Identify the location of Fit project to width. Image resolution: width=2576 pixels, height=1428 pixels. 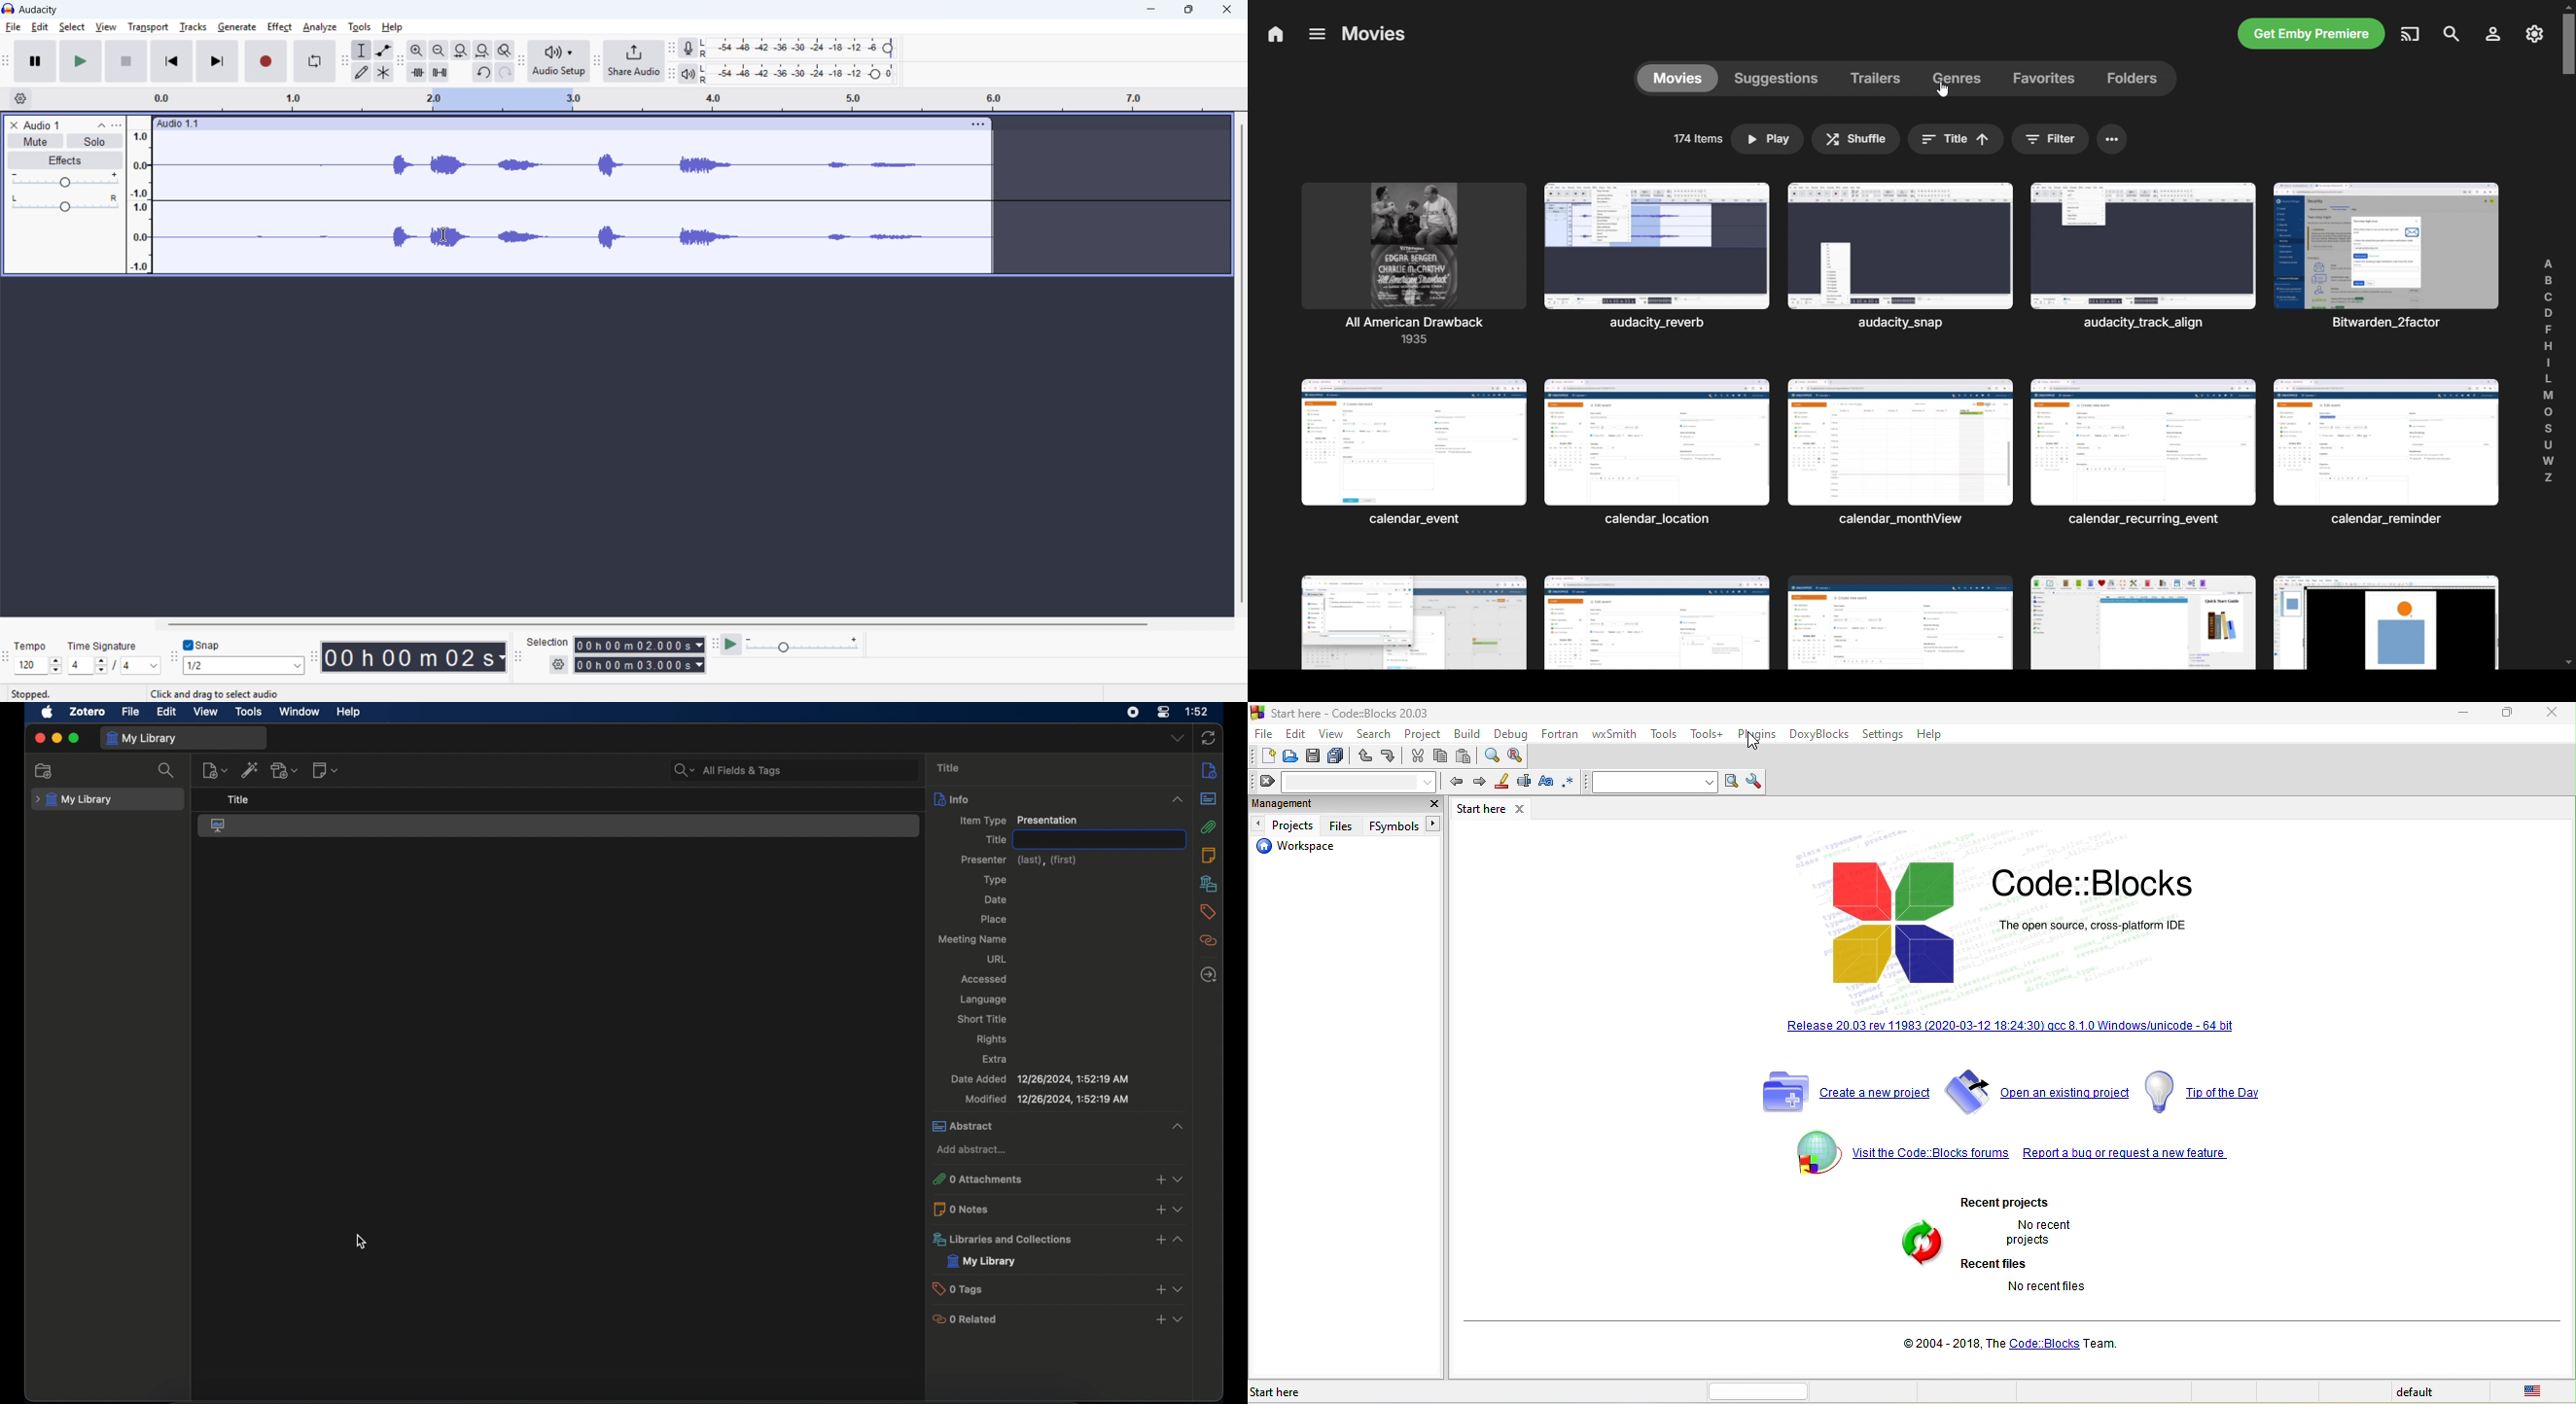
(482, 50).